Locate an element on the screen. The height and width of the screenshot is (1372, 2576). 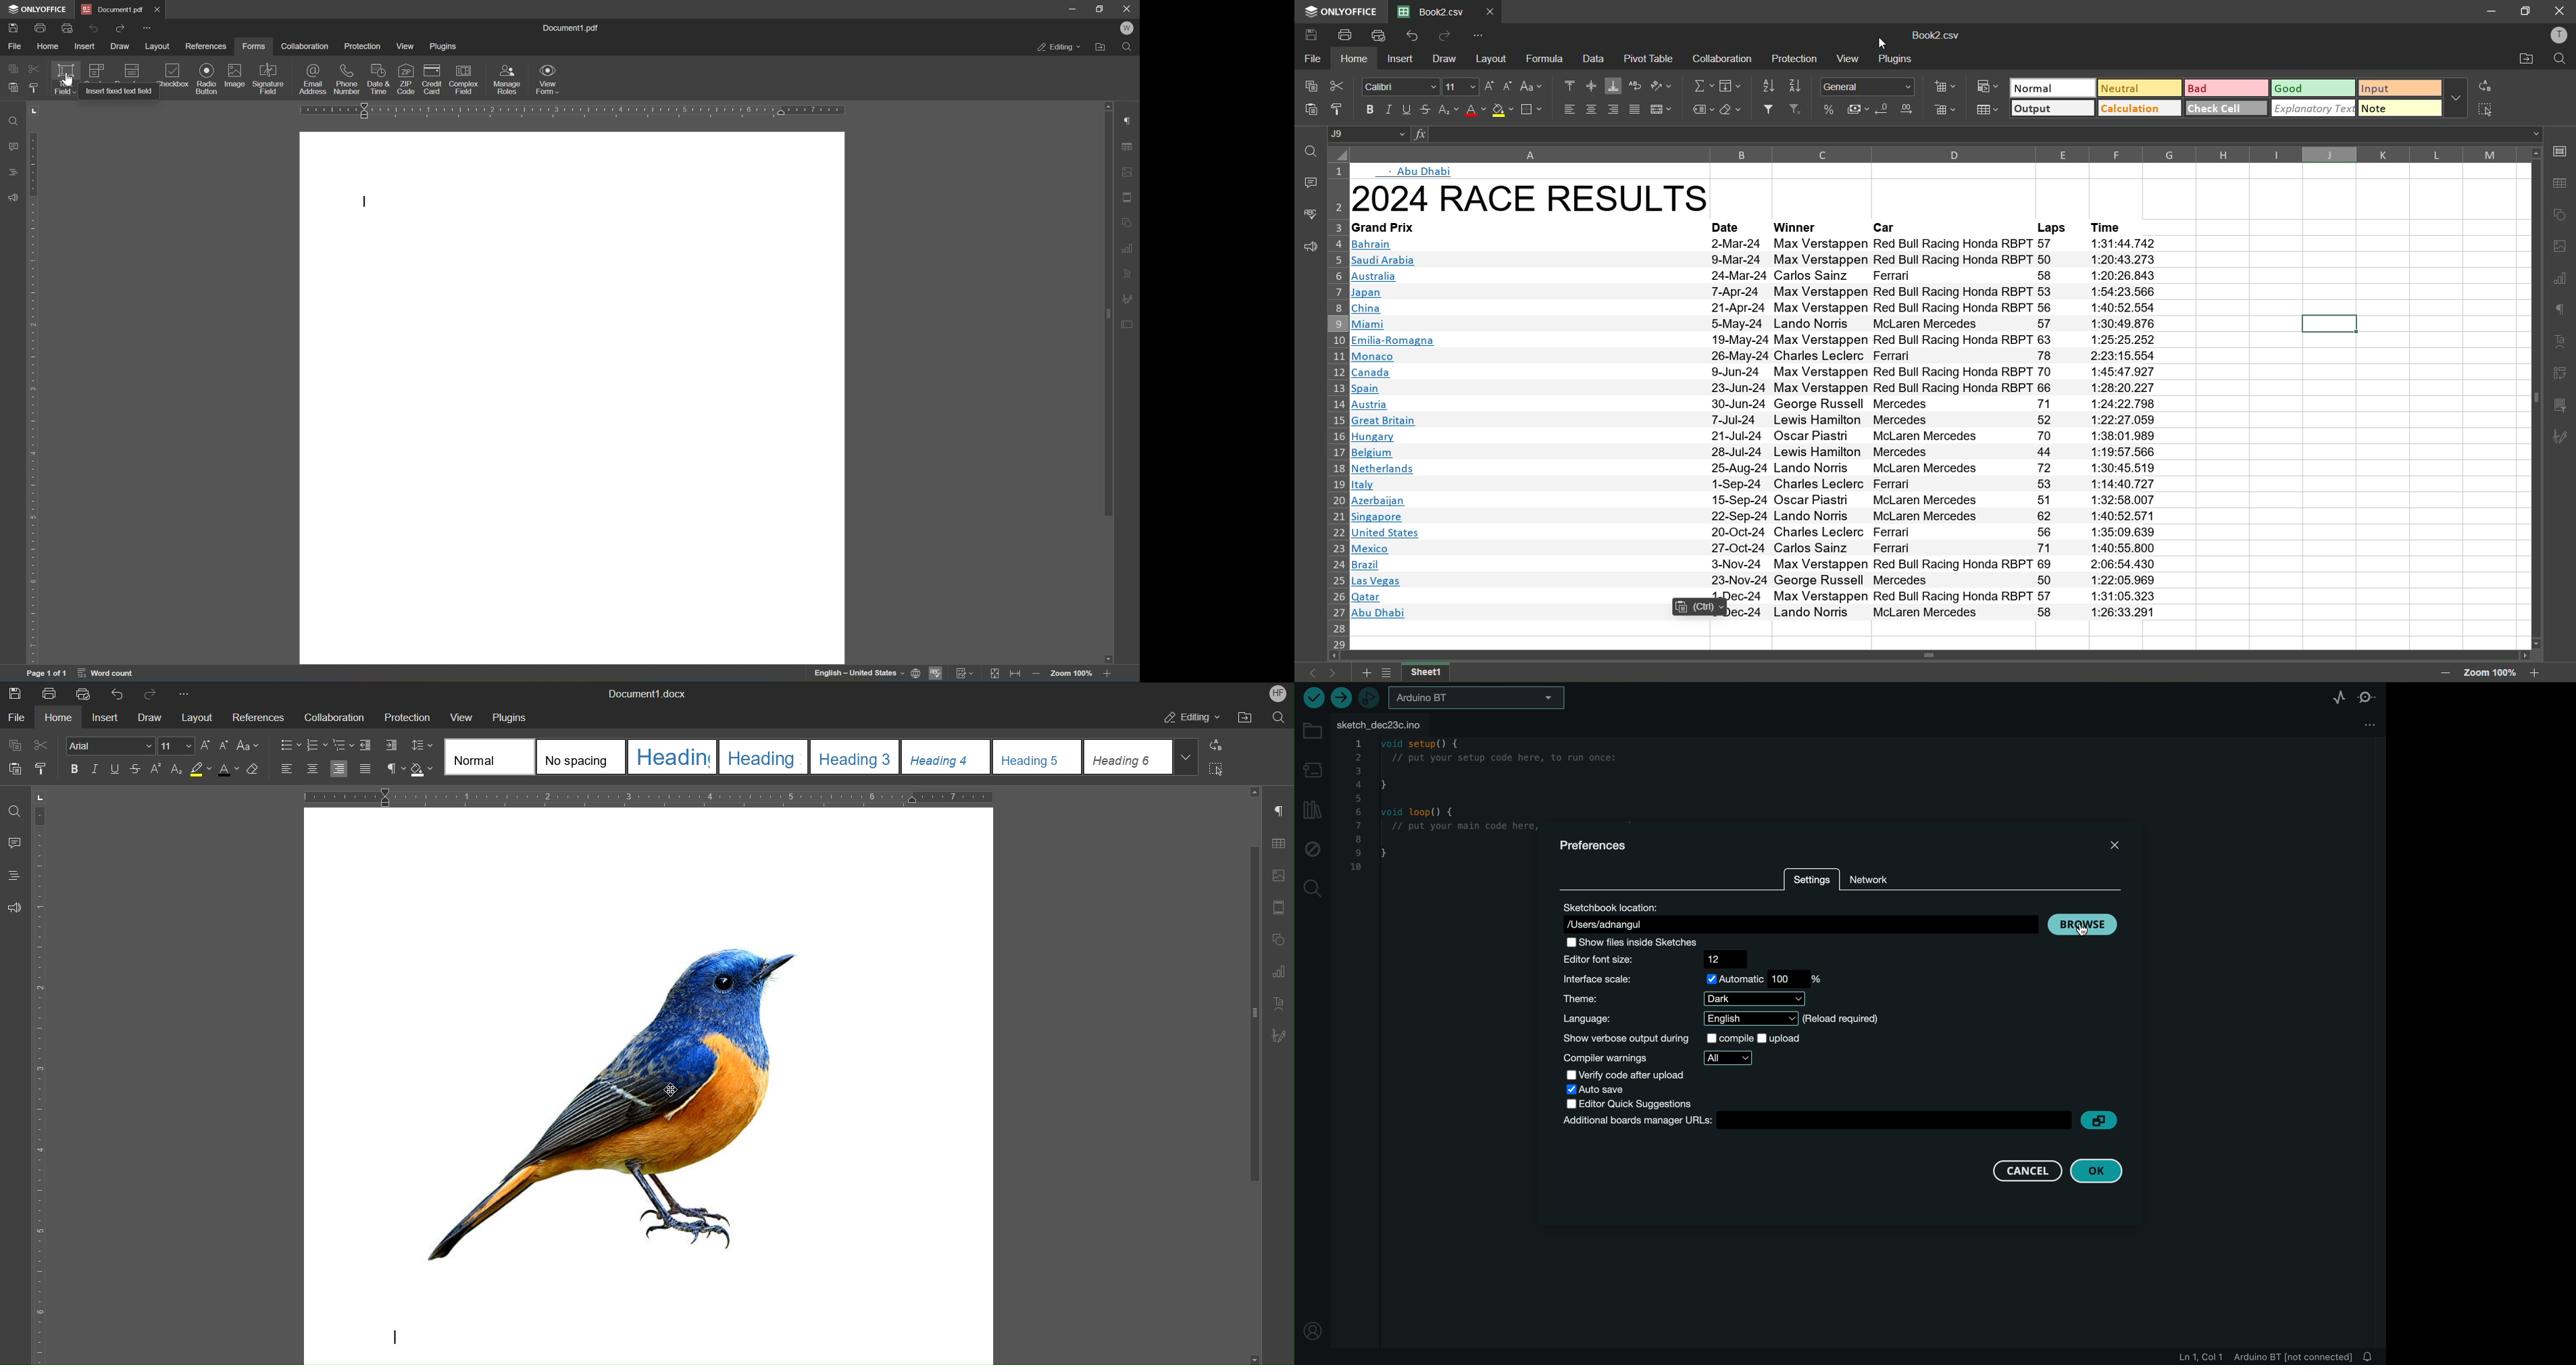
text info is located at coordinates (1754, 389).